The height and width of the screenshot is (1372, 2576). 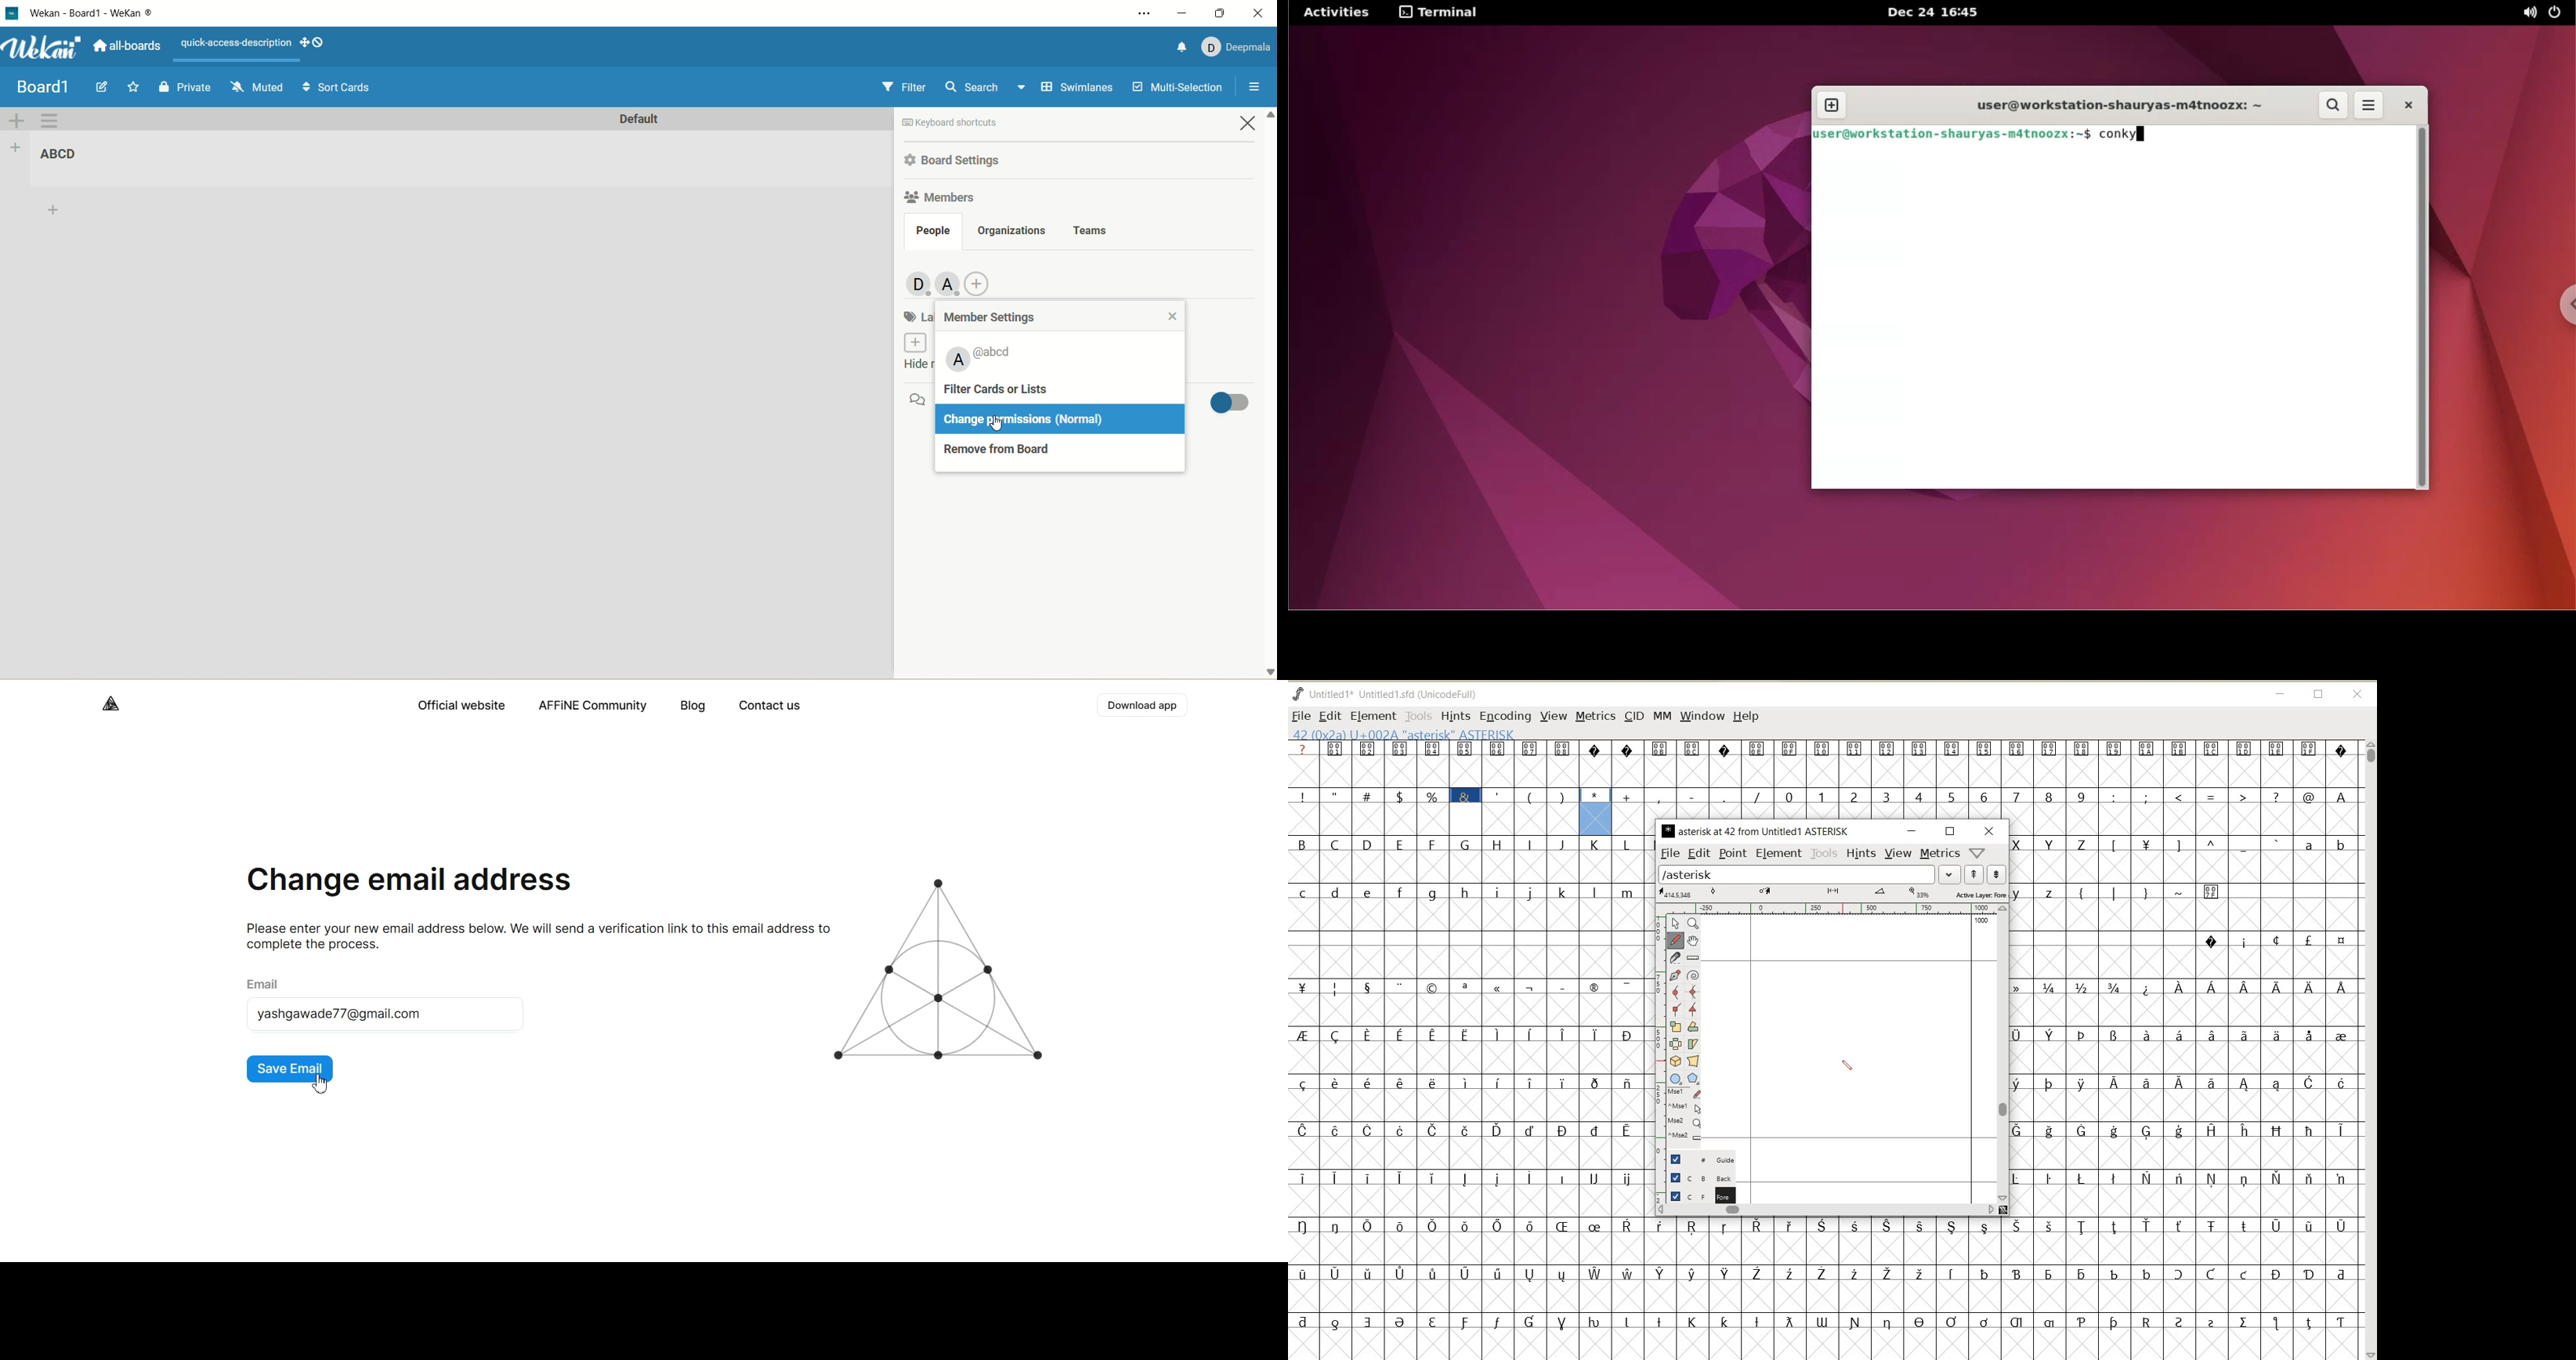 What do you see at coordinates (1330, 715) in the screenshot?
I see `EDIT` at bounding box center [1330, 715].